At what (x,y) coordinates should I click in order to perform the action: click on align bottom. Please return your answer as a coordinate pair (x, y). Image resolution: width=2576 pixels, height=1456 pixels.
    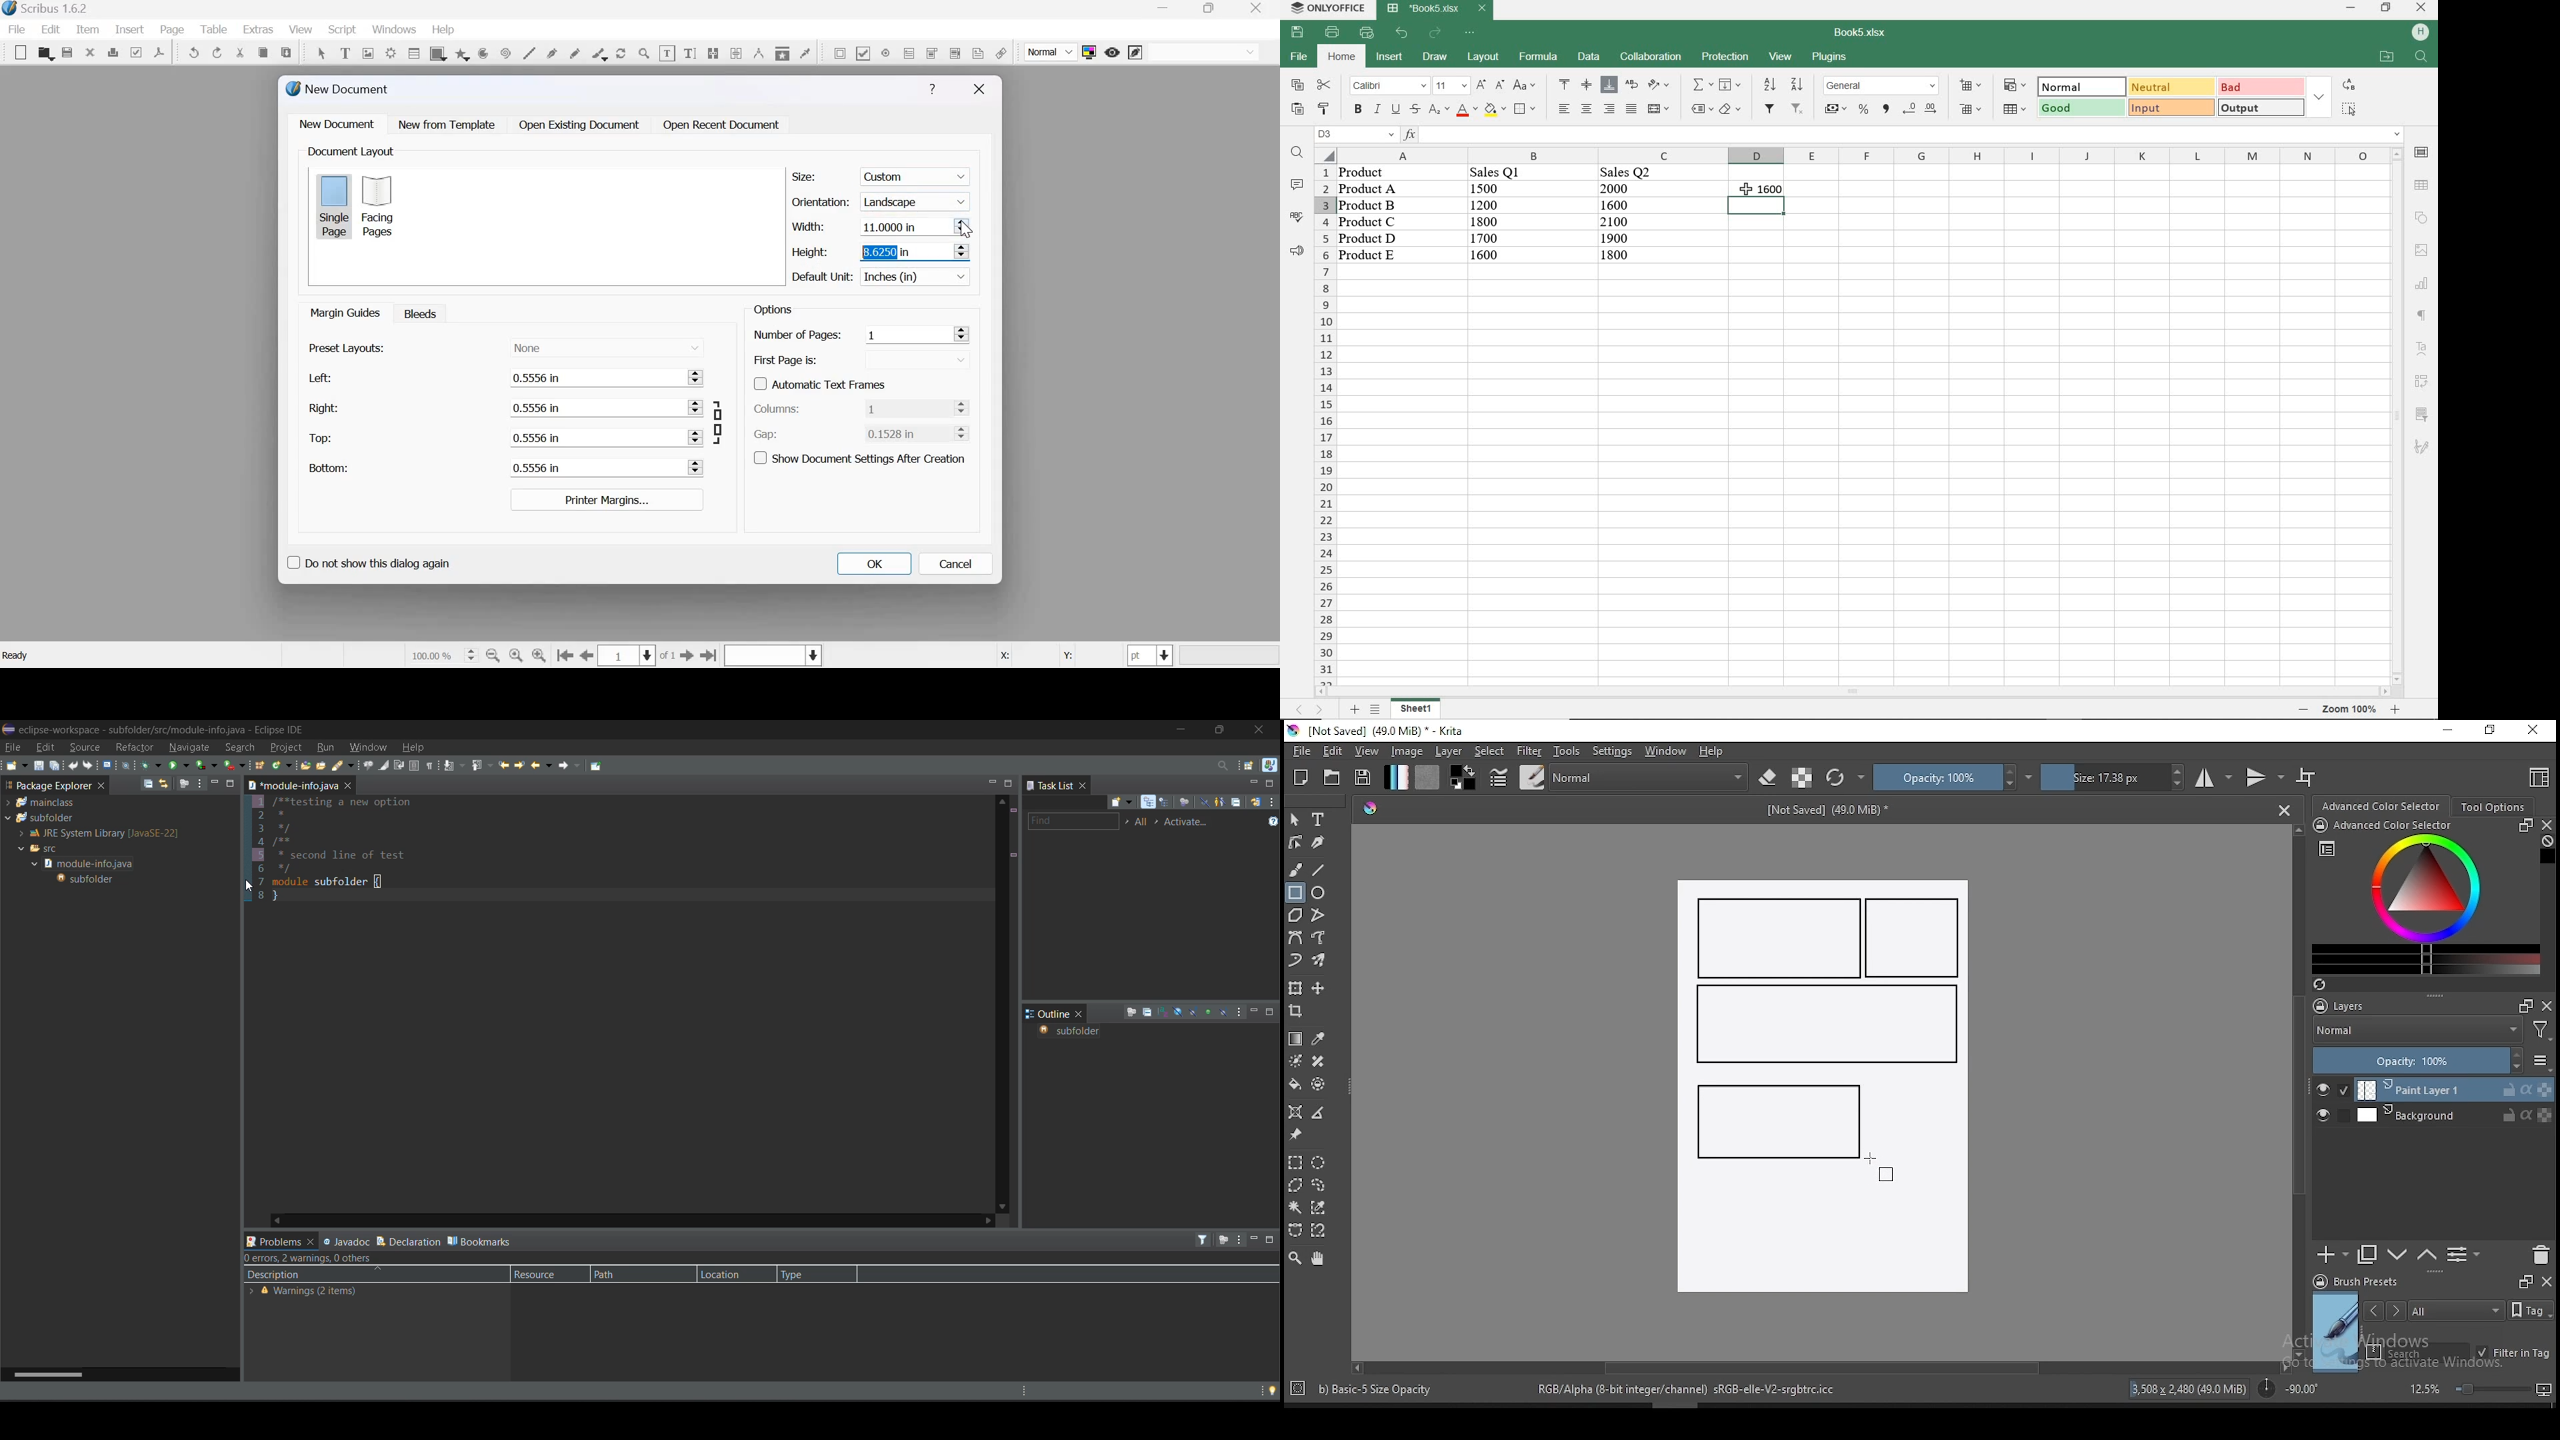
    Looking at the image, I should click on (1609, 86).